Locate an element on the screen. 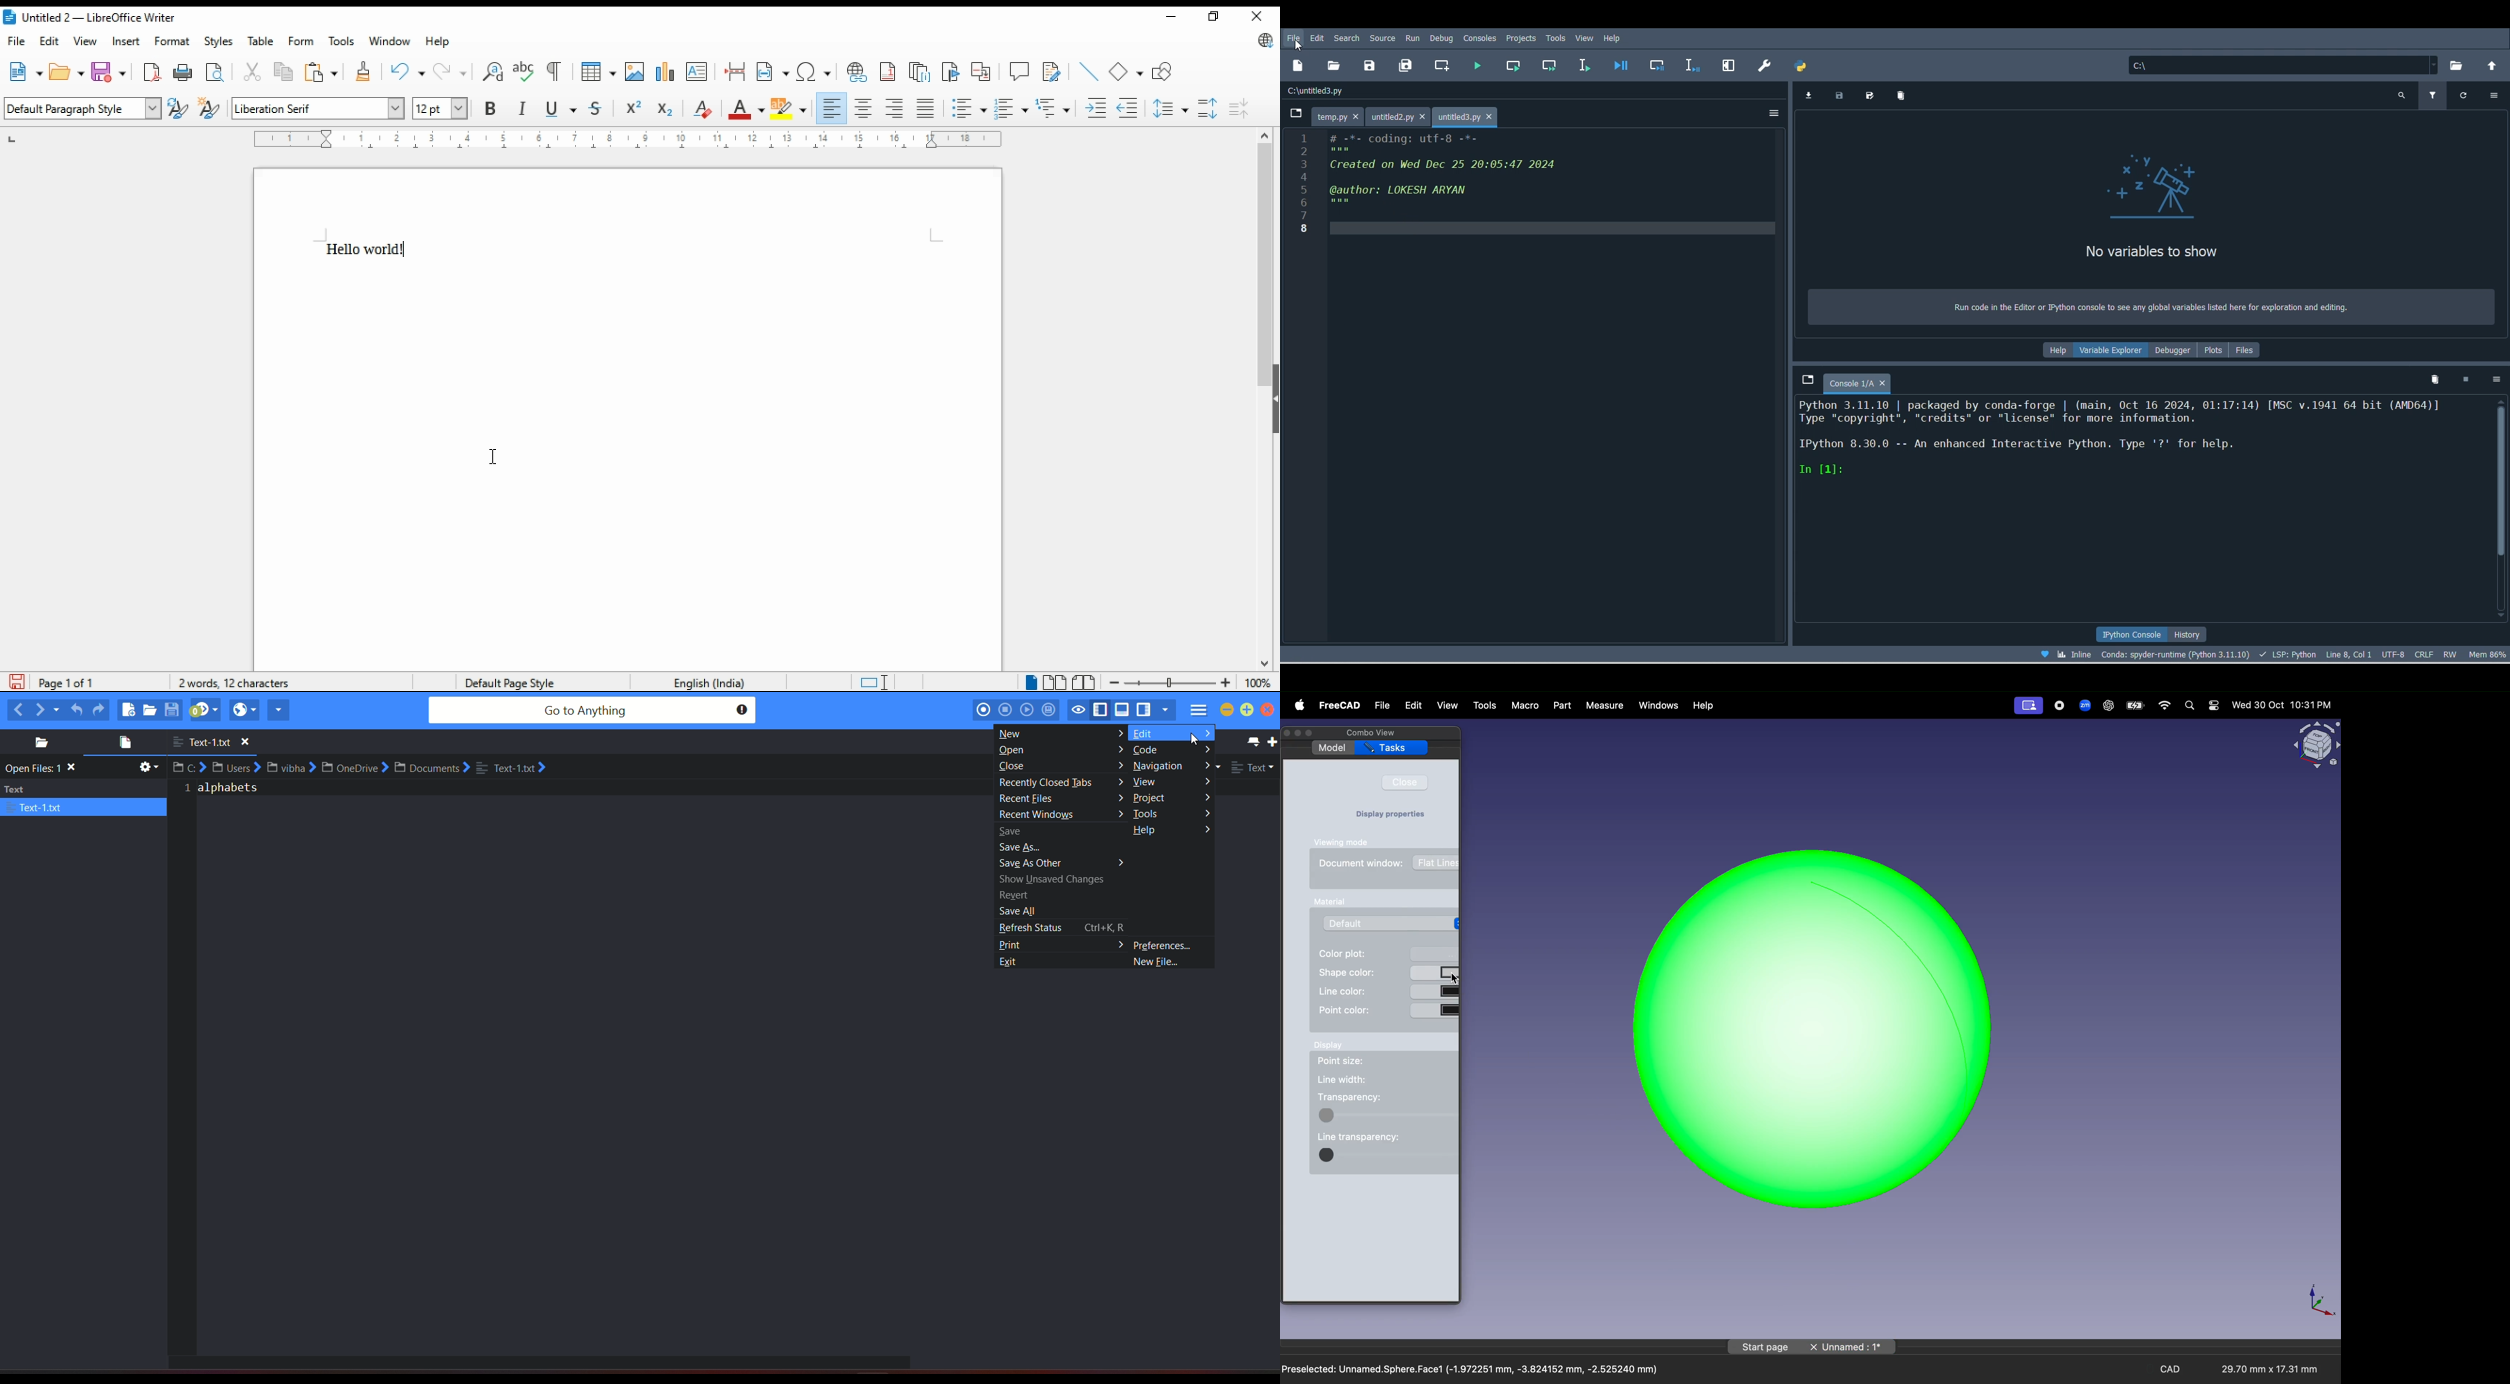 The width and height of the screenshot is (2520, 1400). Files is located at coordinates (2252, 349).